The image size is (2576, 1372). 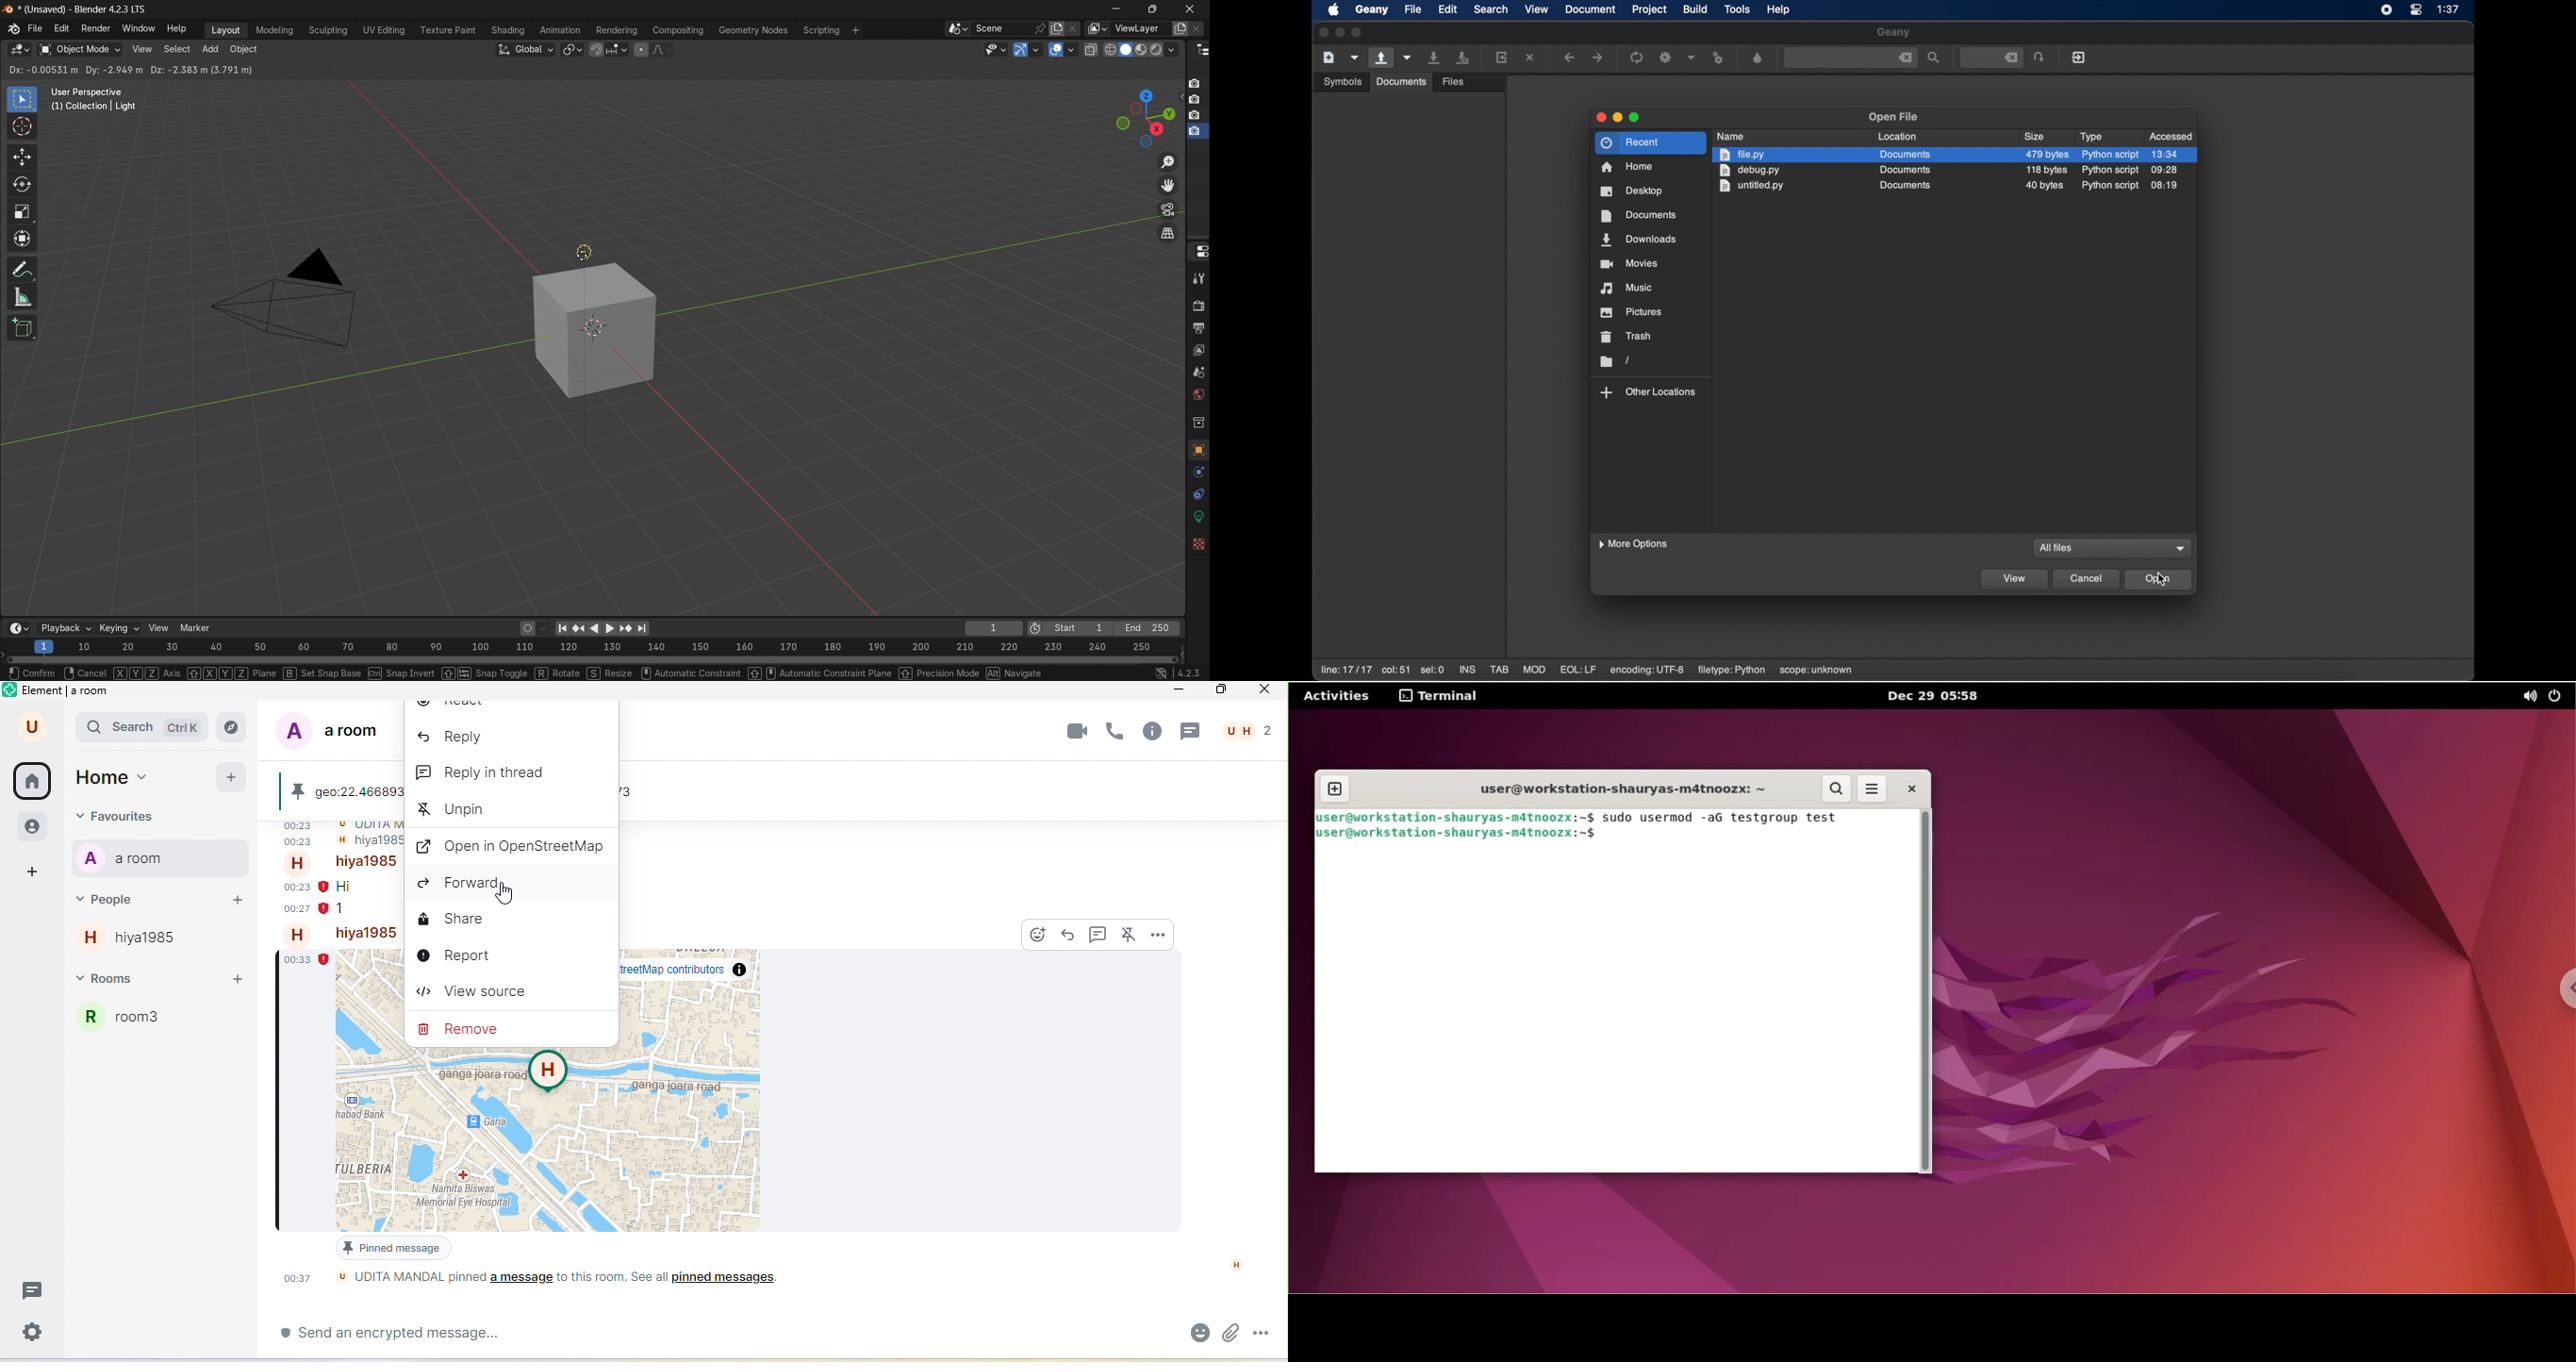 What do you see at coordinates (561, 30) in the screenshot?
I see `animation menu` at bounding box center [561, 30].